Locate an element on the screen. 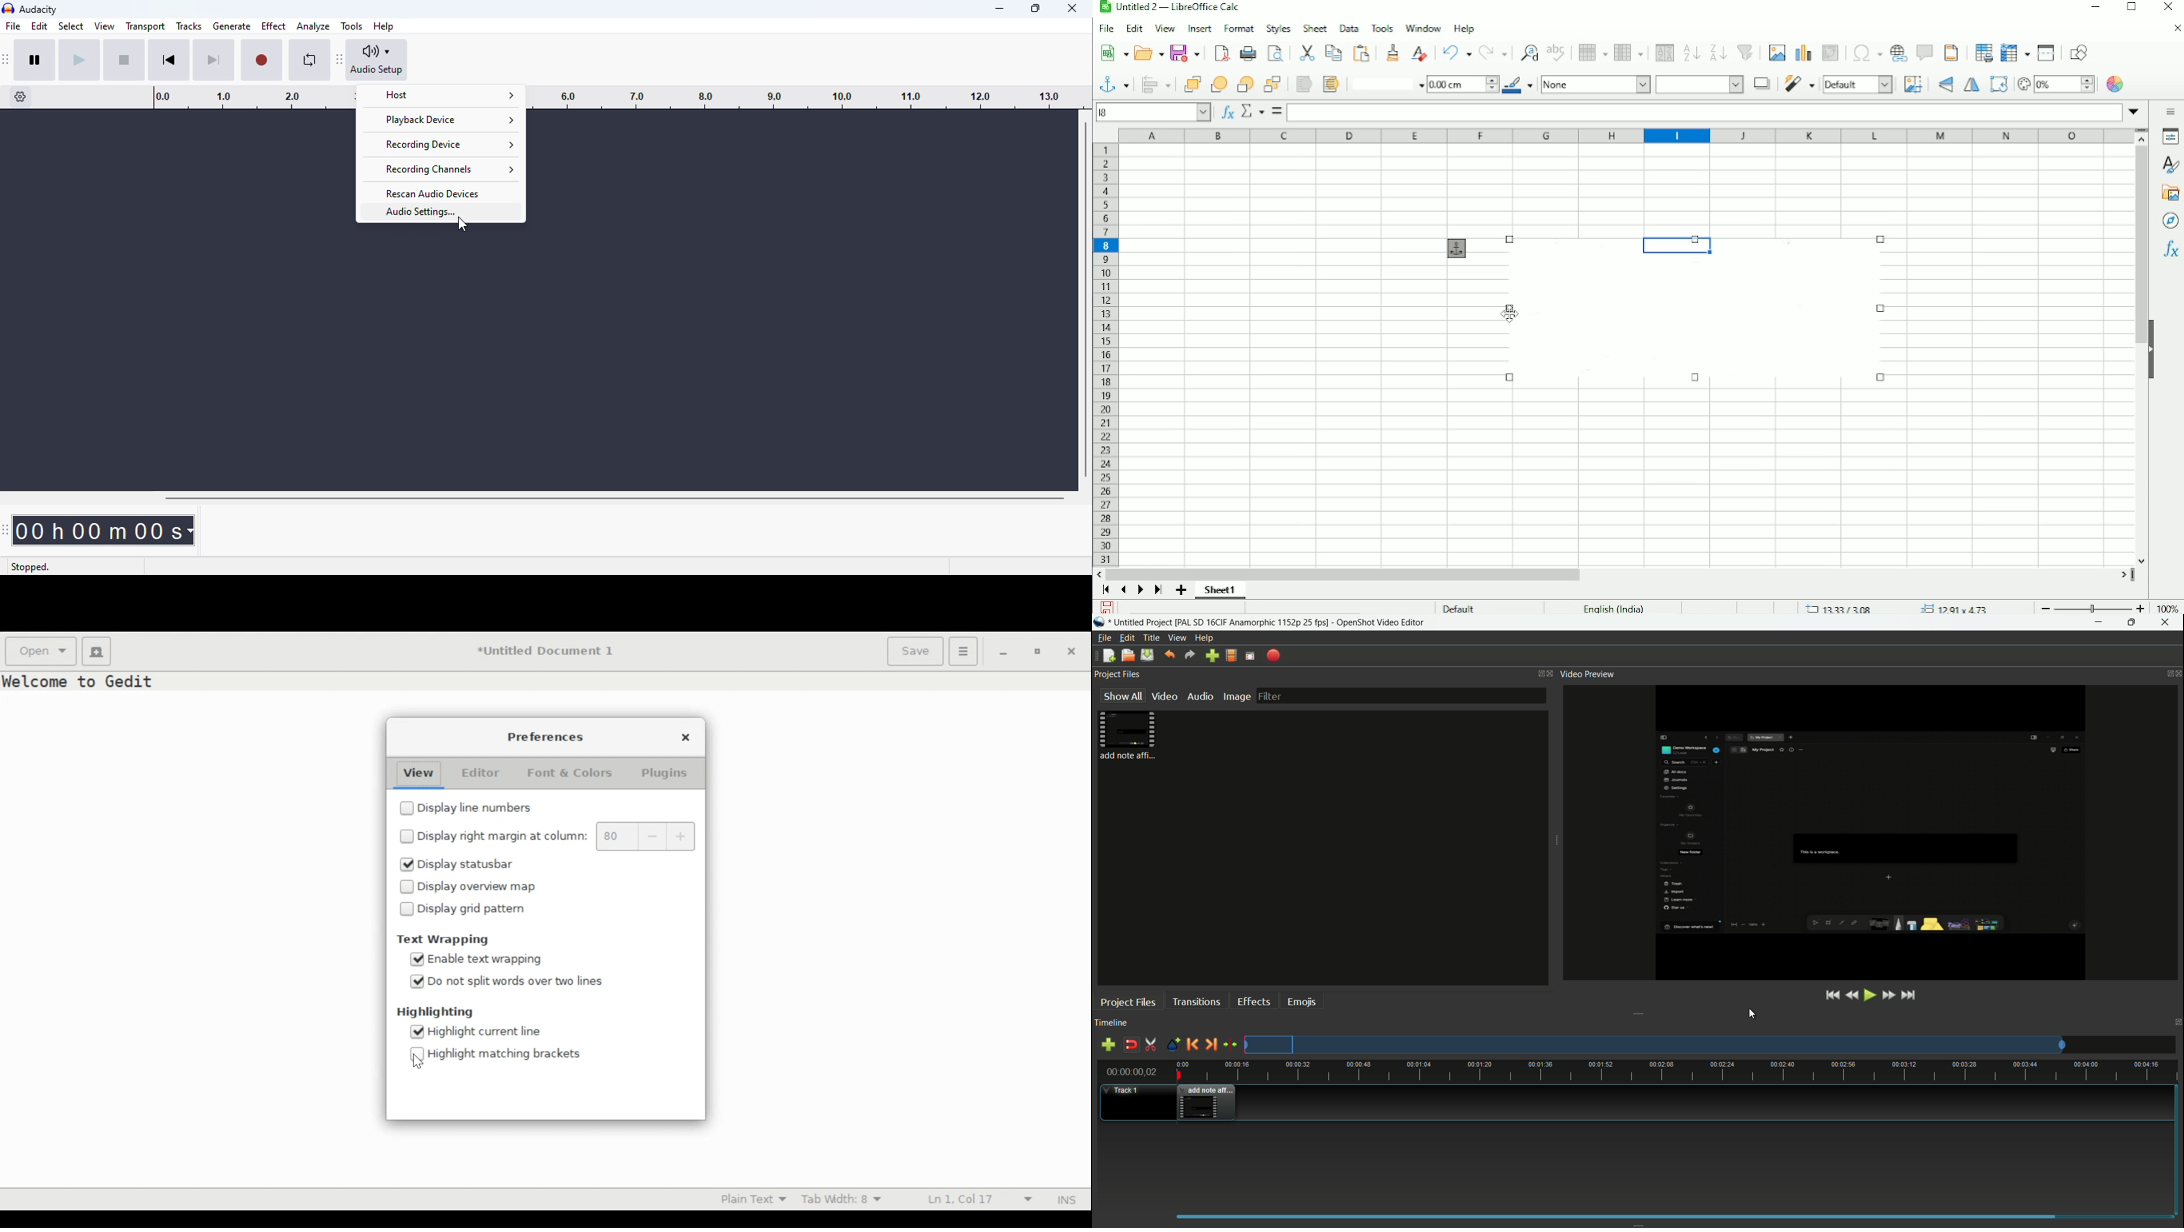  minimize is located at coordinates (2098, 623).